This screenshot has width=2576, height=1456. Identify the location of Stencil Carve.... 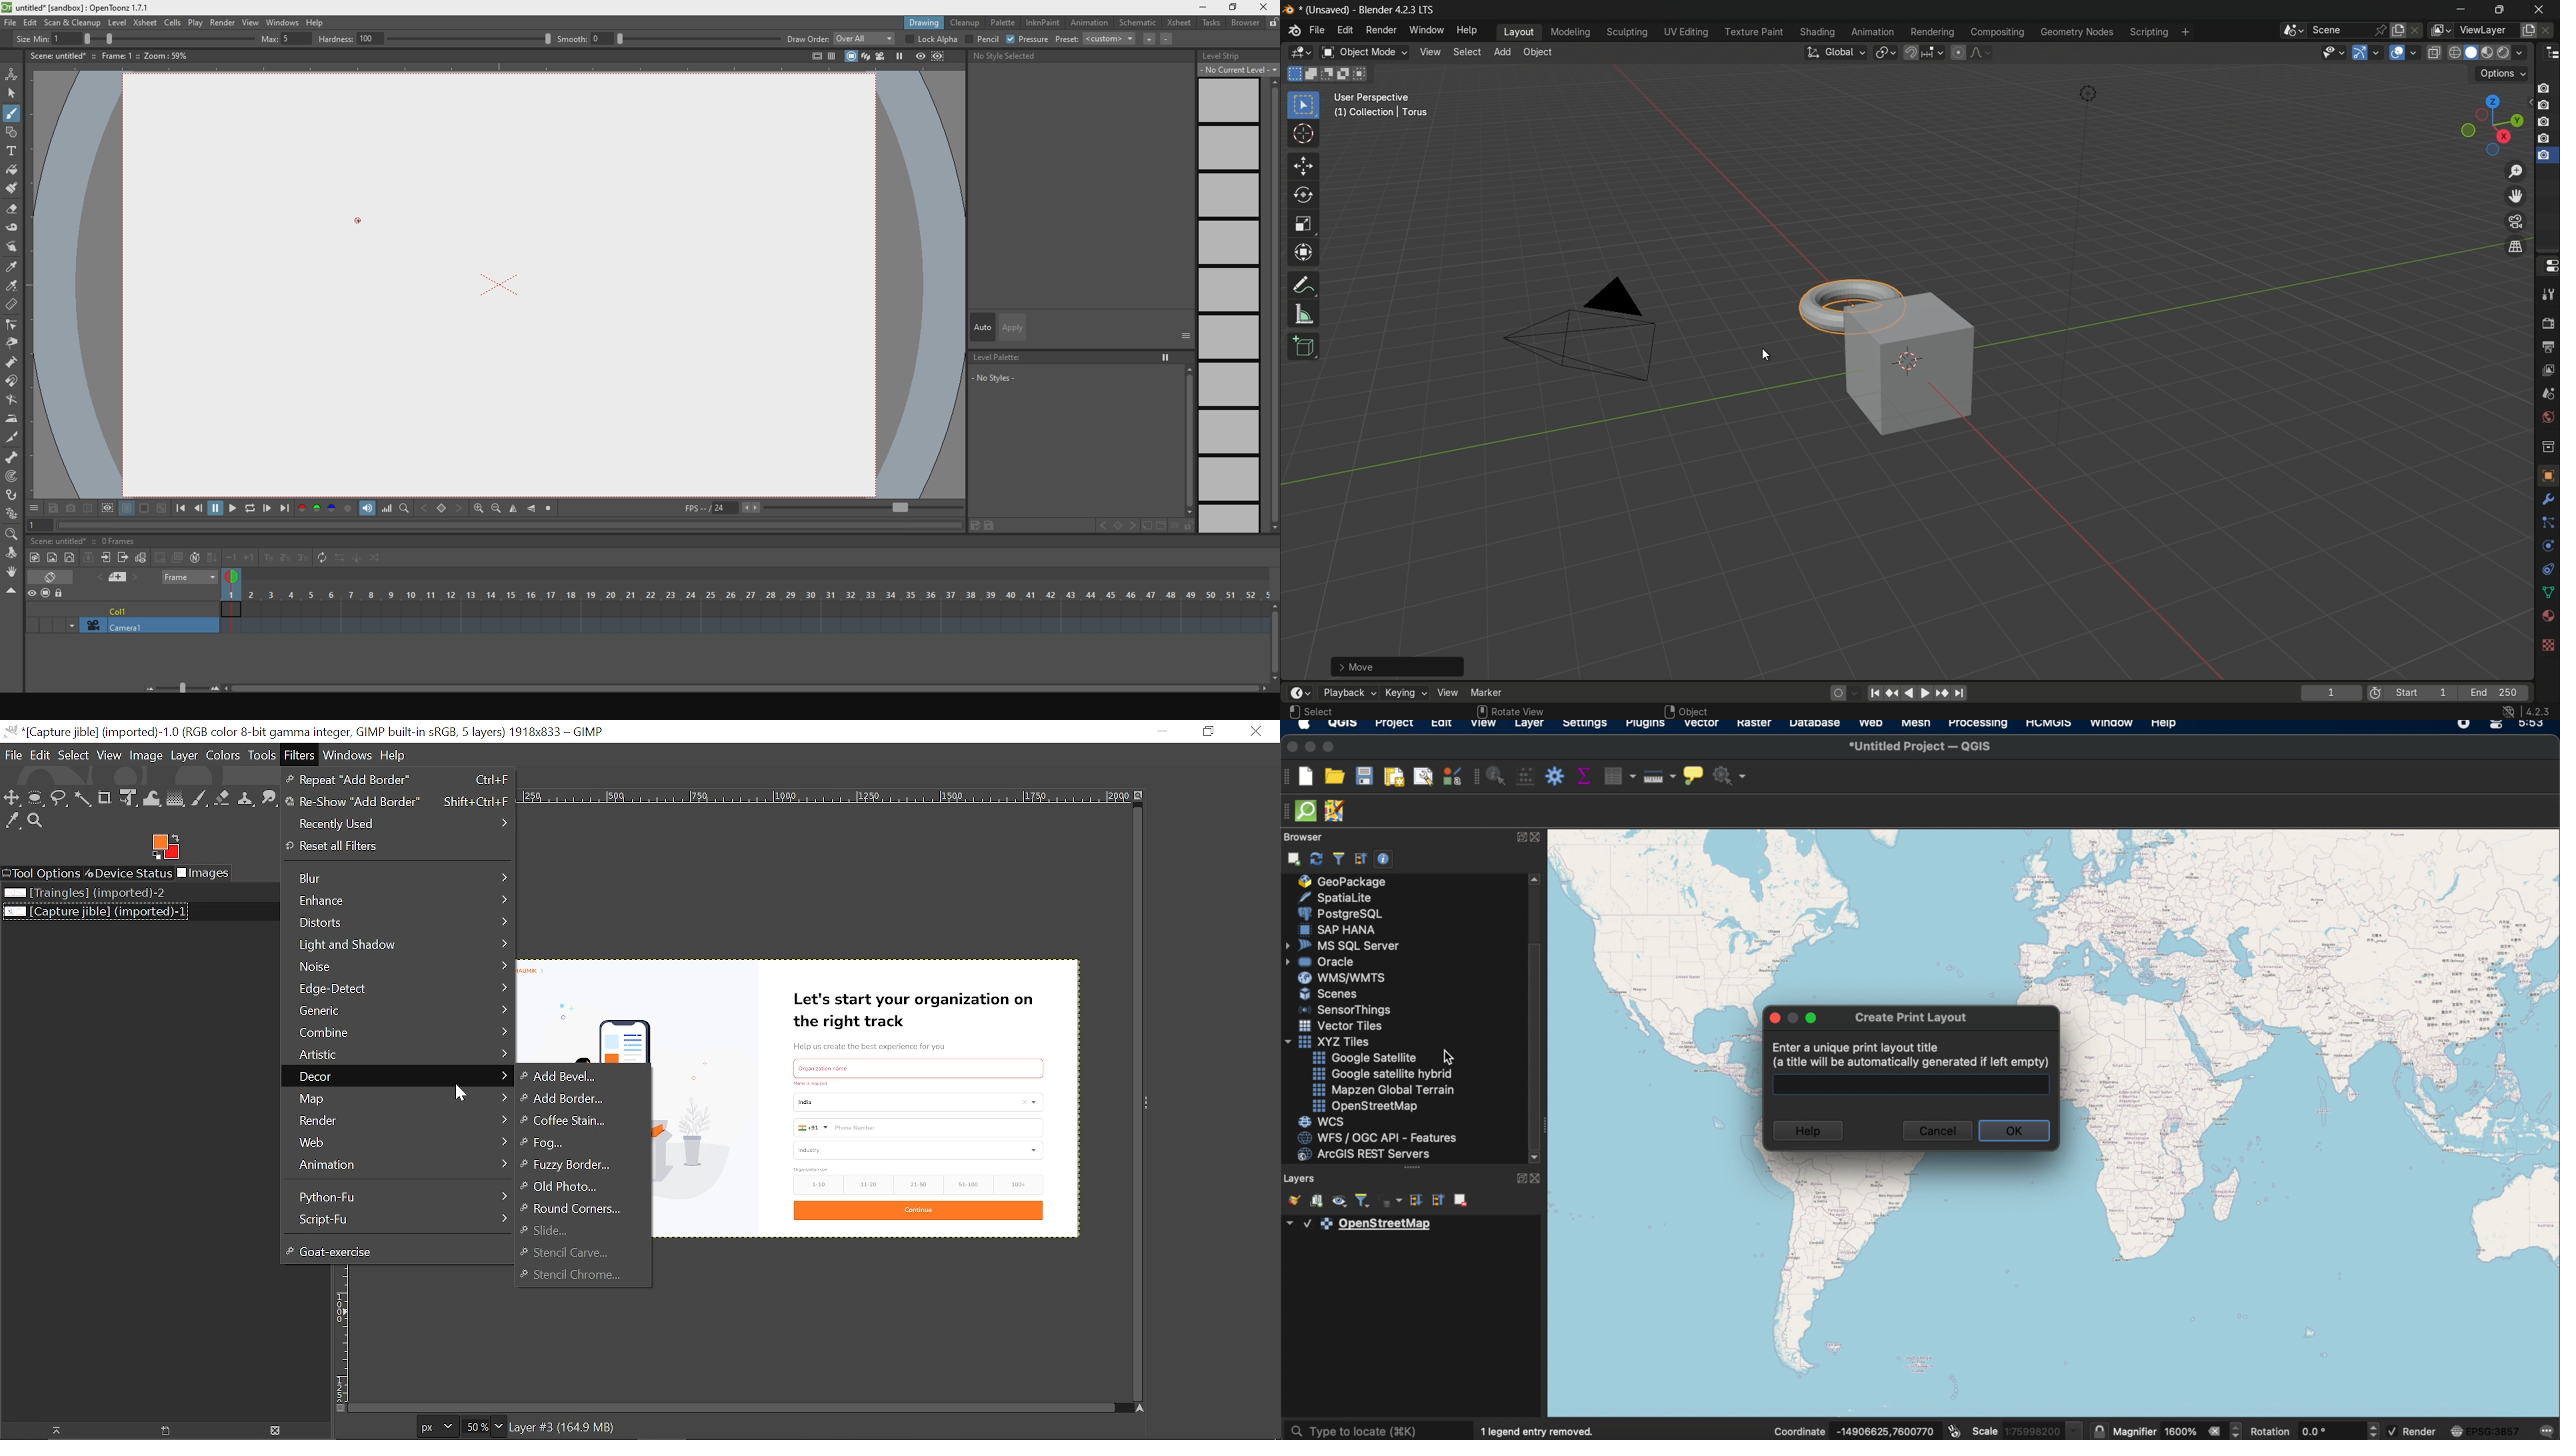
(571, 1252).